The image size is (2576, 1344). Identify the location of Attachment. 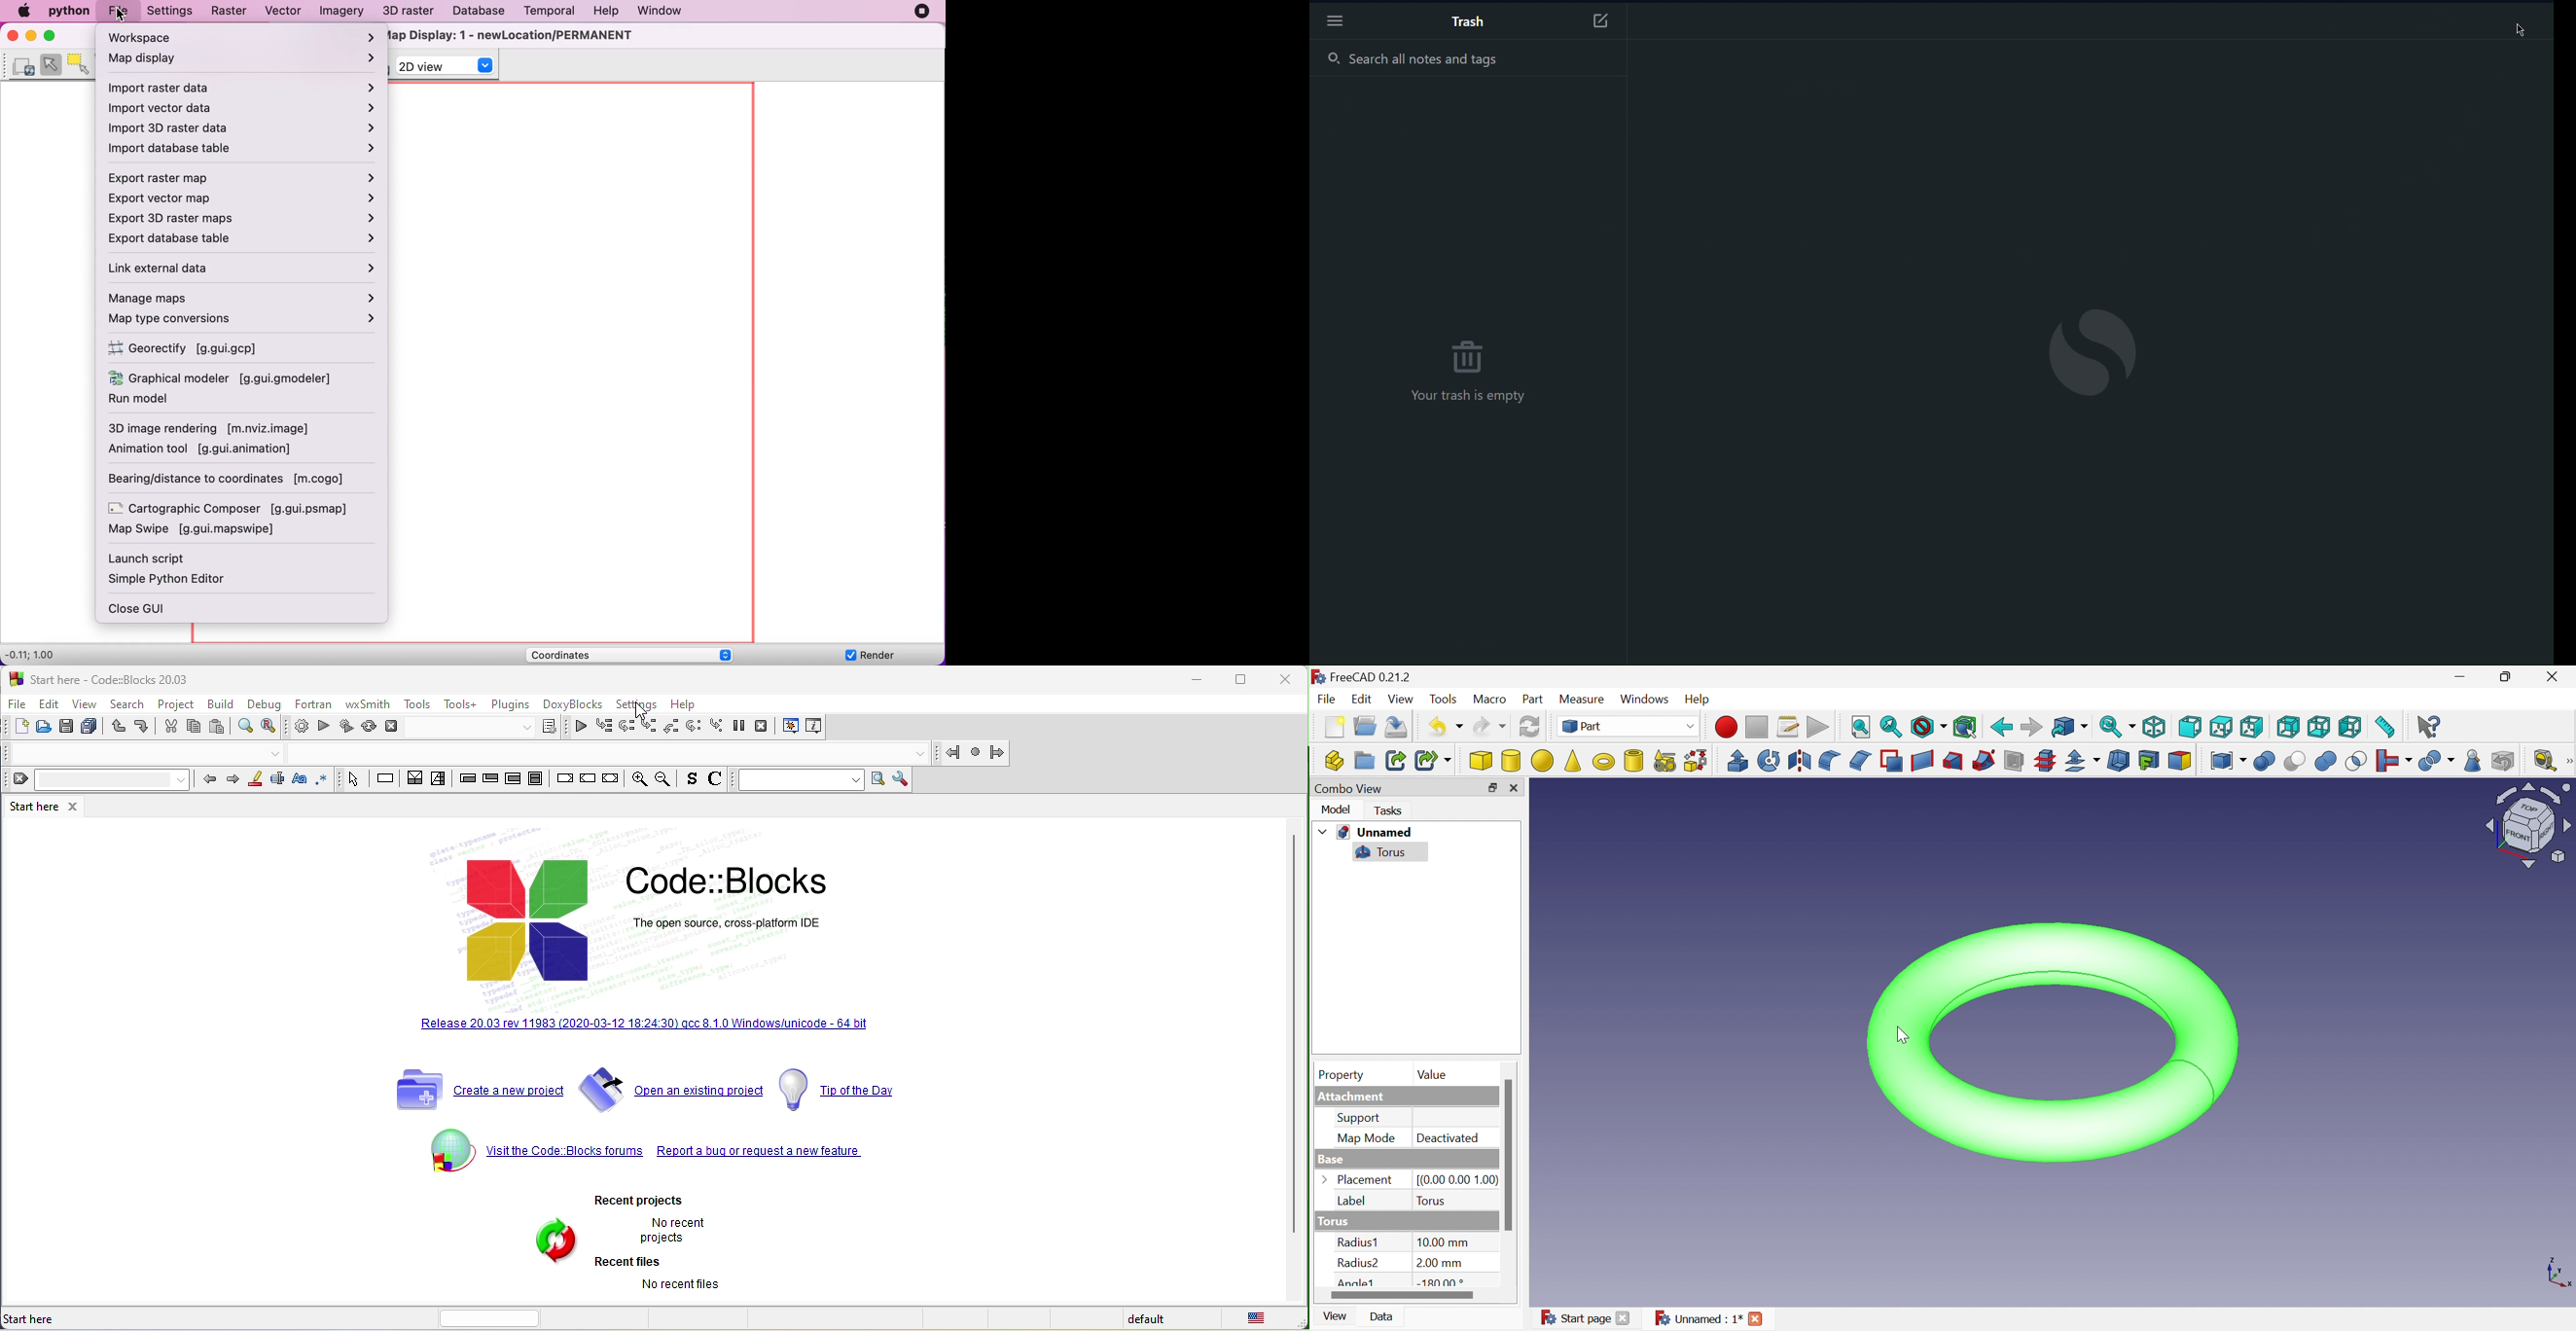
(1355, 1097).